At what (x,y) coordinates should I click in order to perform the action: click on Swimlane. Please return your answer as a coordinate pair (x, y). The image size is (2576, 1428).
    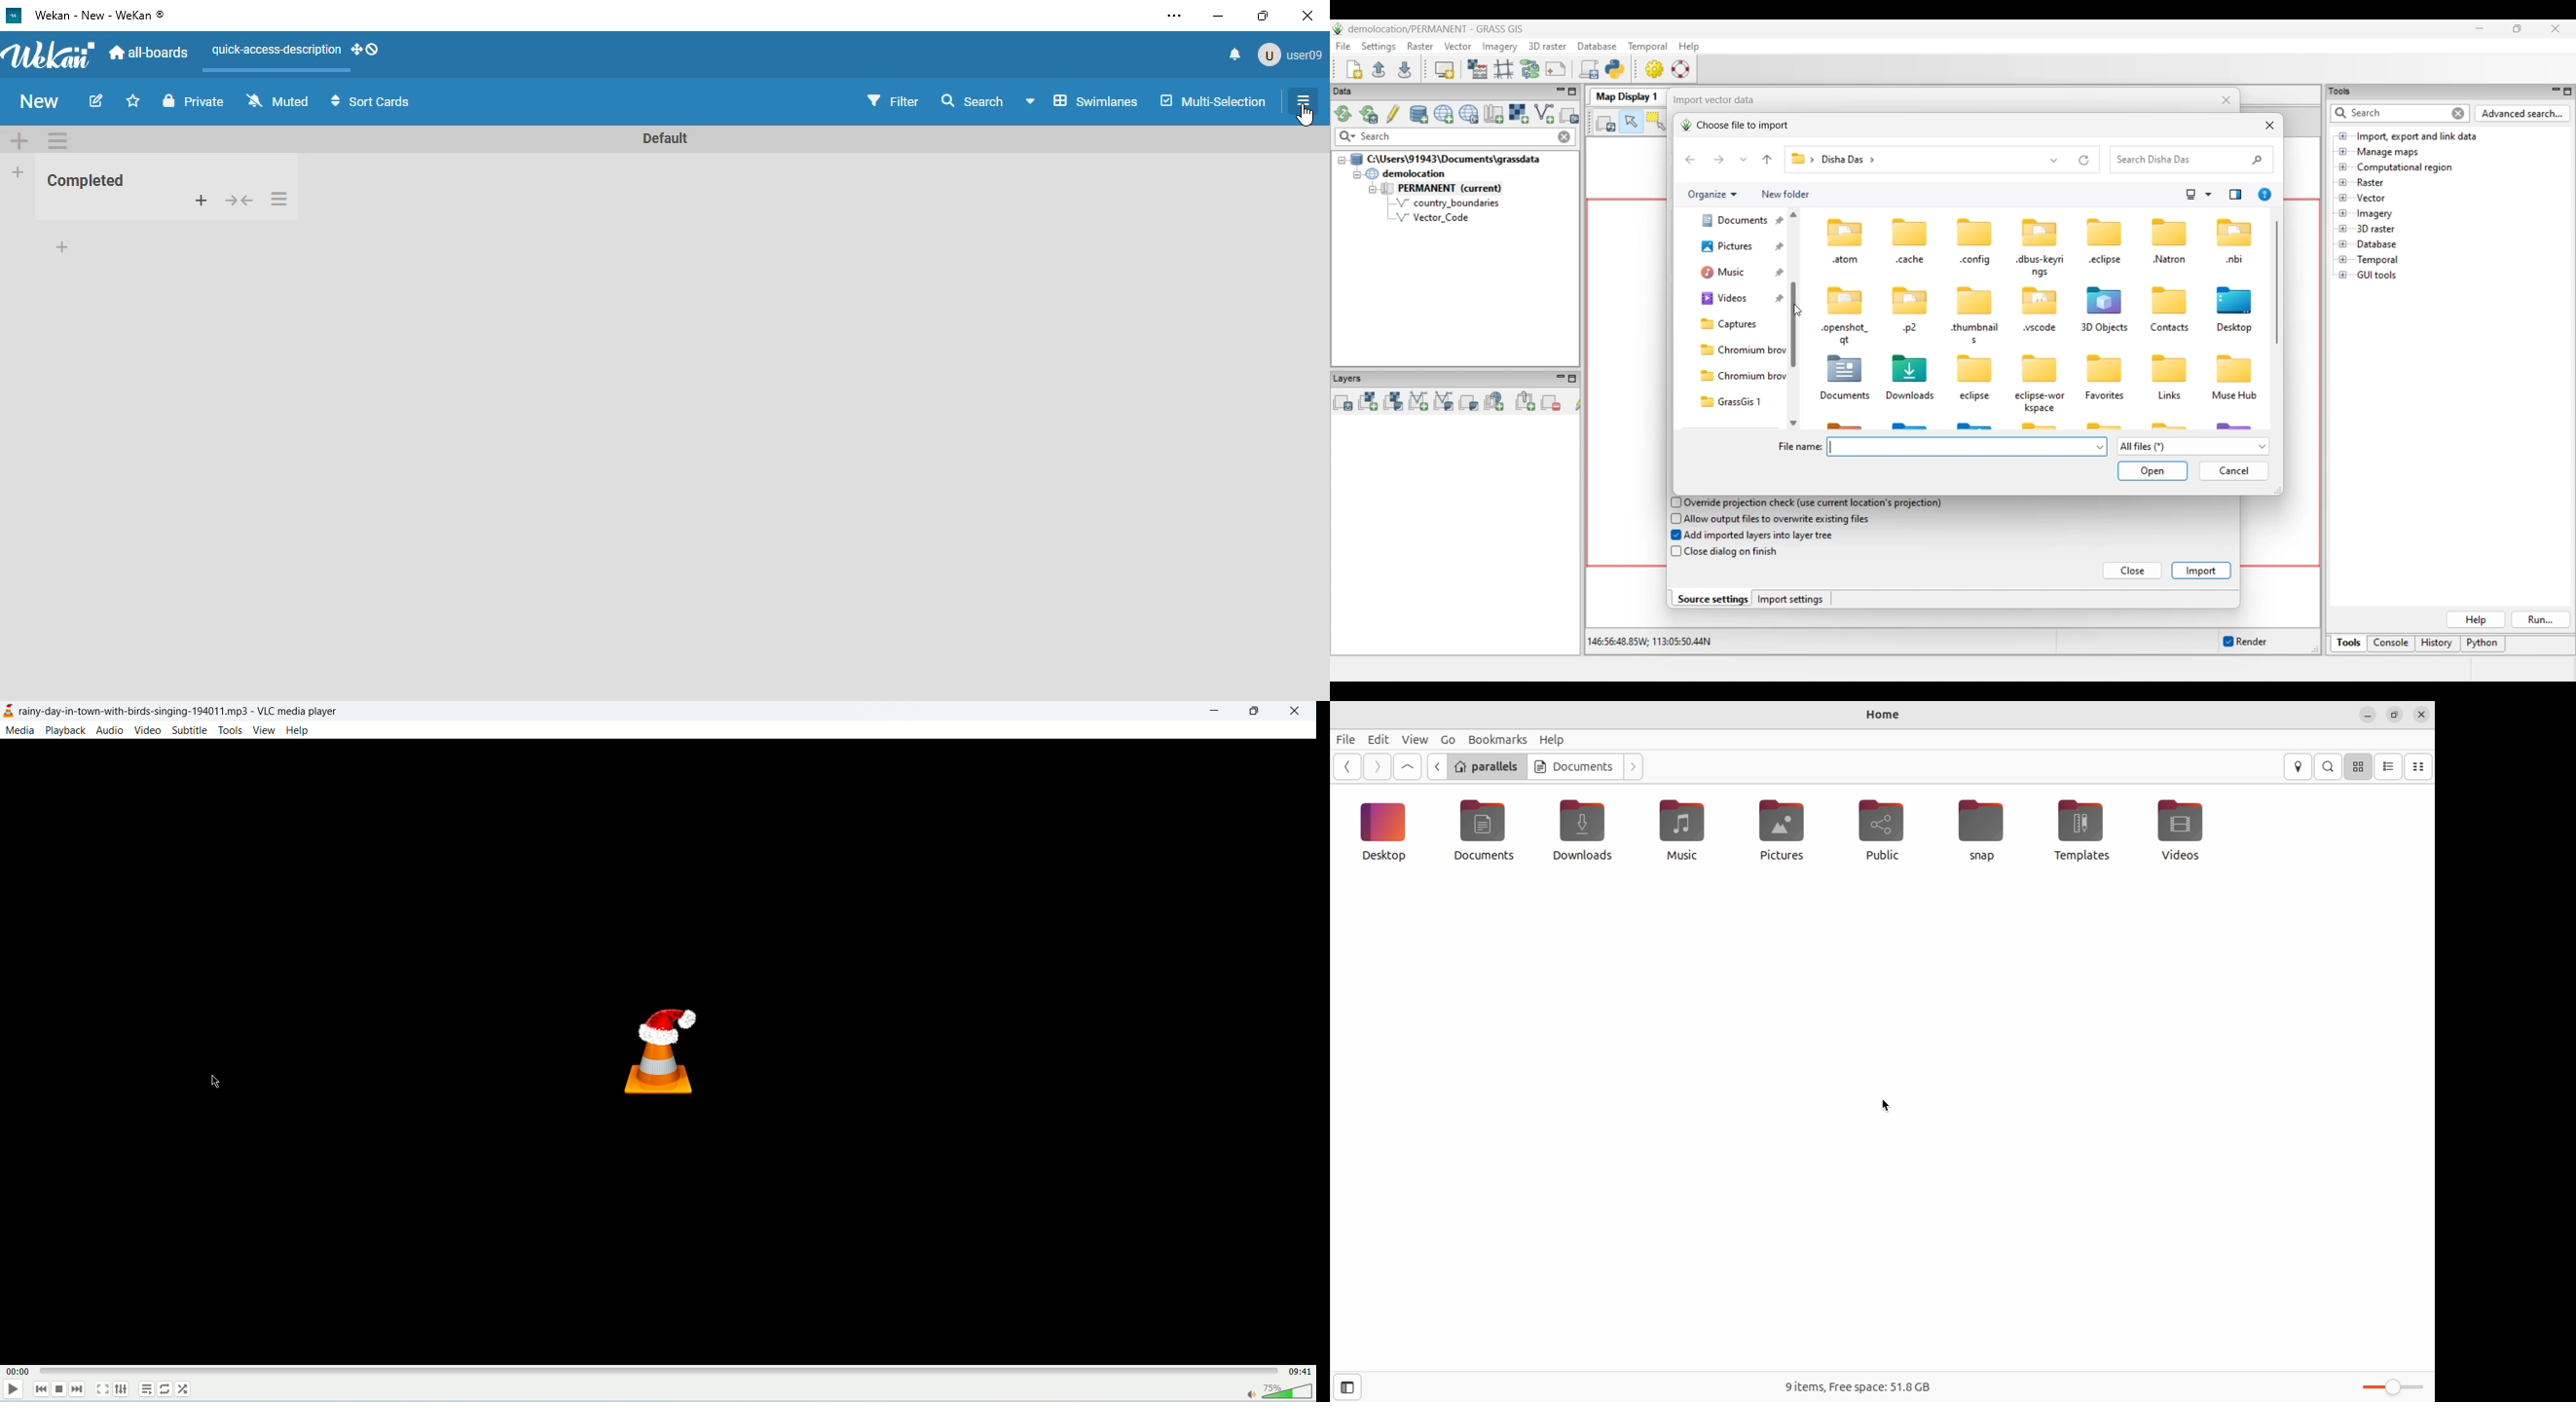
    Looking at the image, I should click on (1083, 100).